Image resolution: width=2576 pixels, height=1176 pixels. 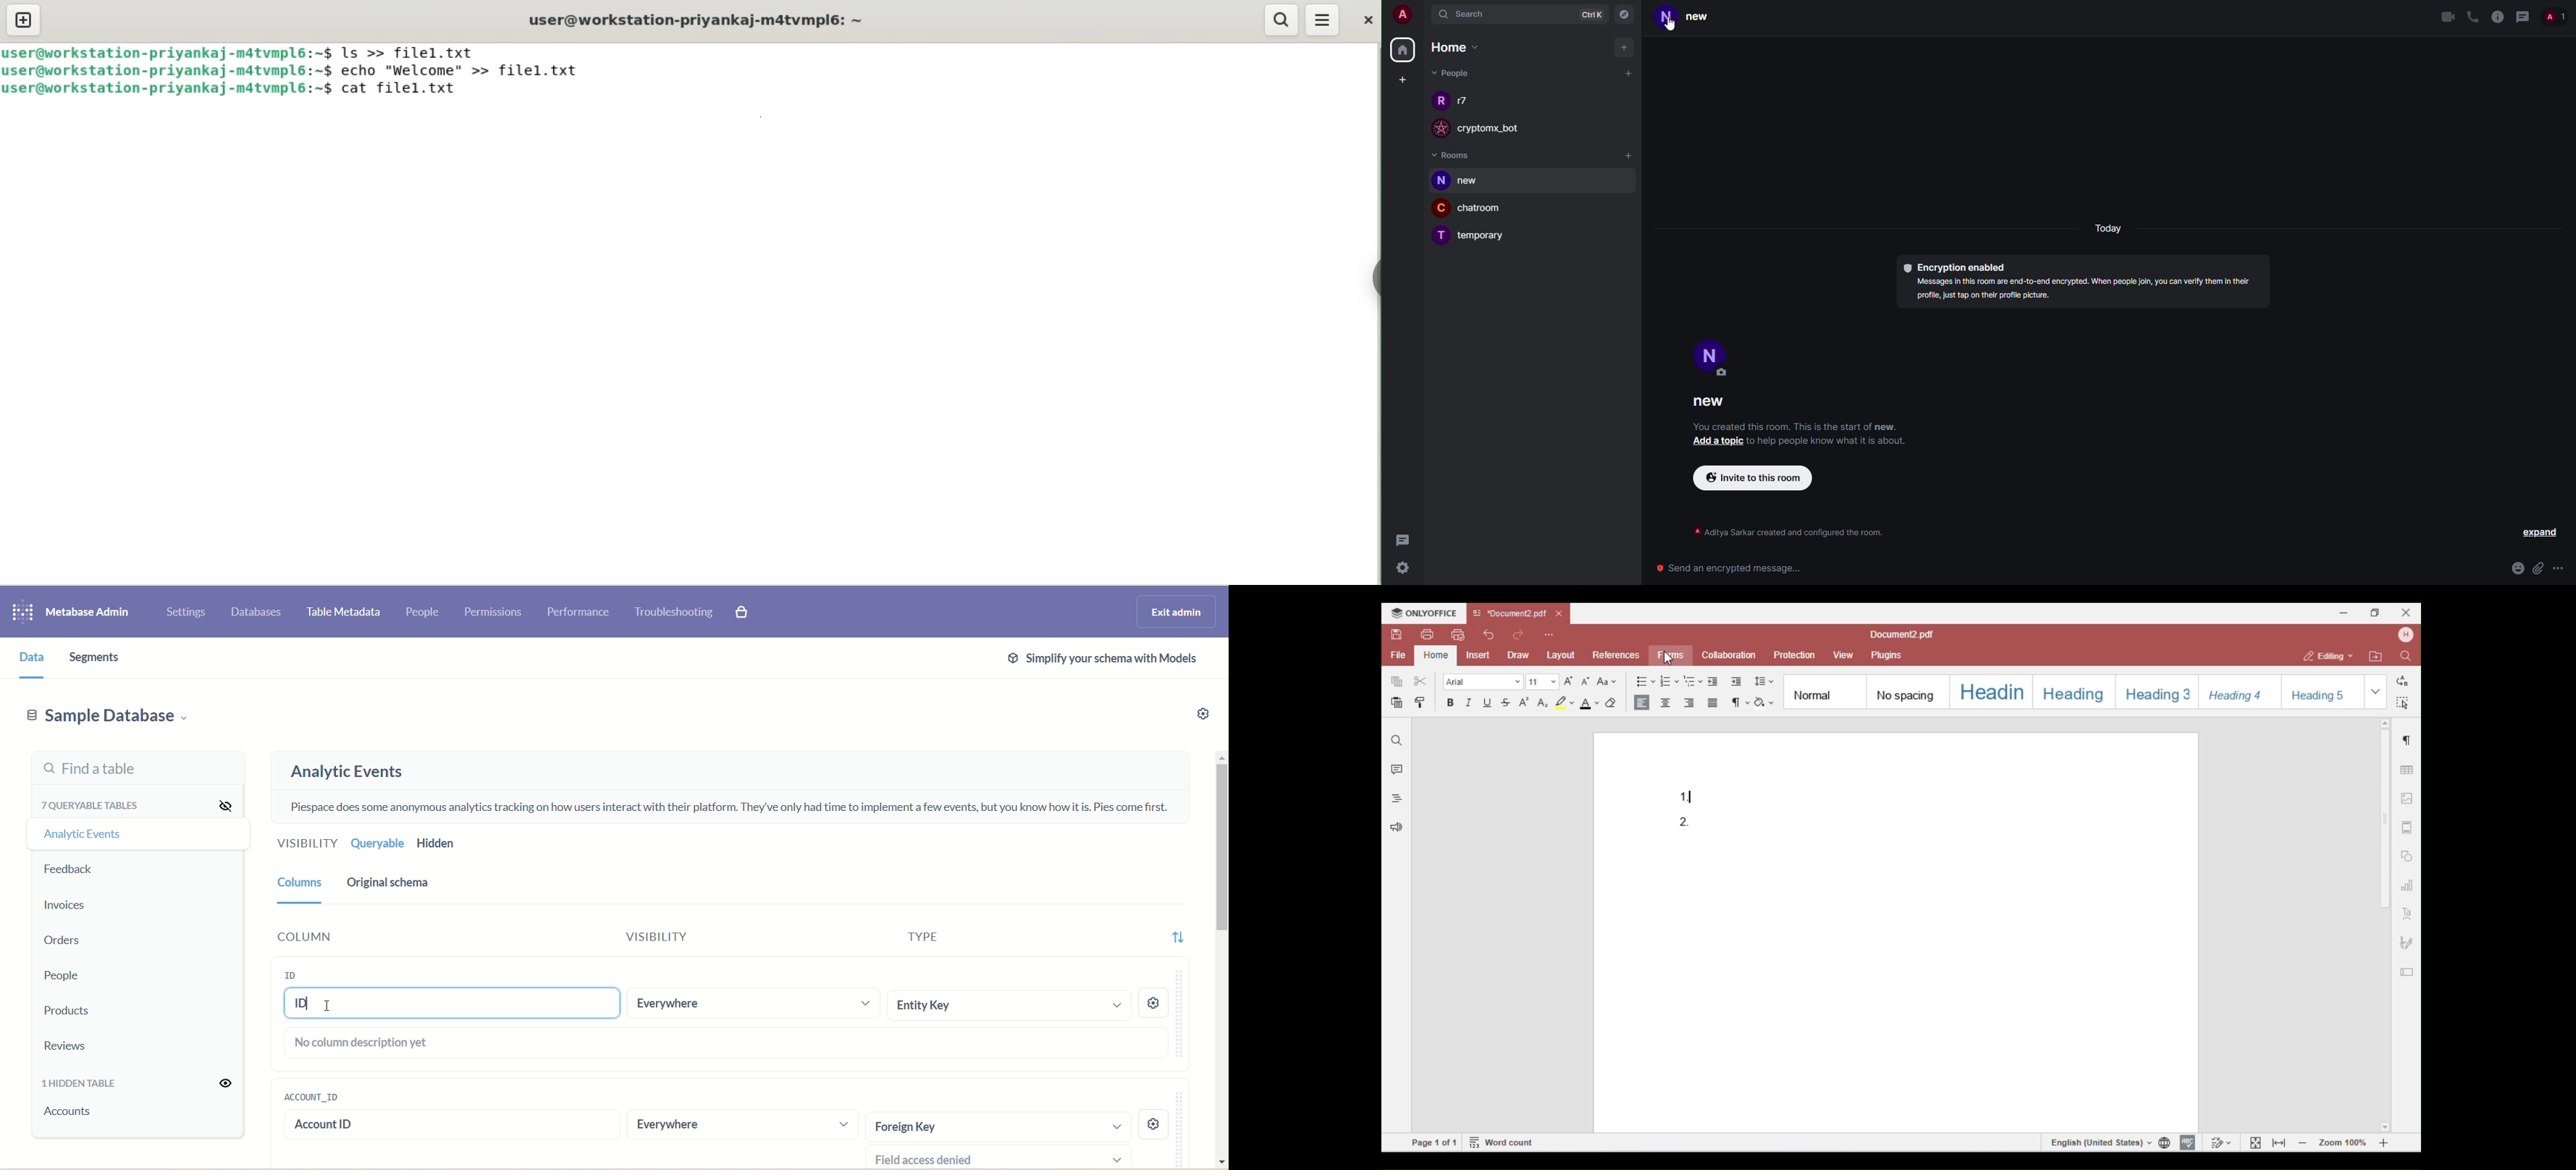 I want to click on day, so click(x=2111, y=230).